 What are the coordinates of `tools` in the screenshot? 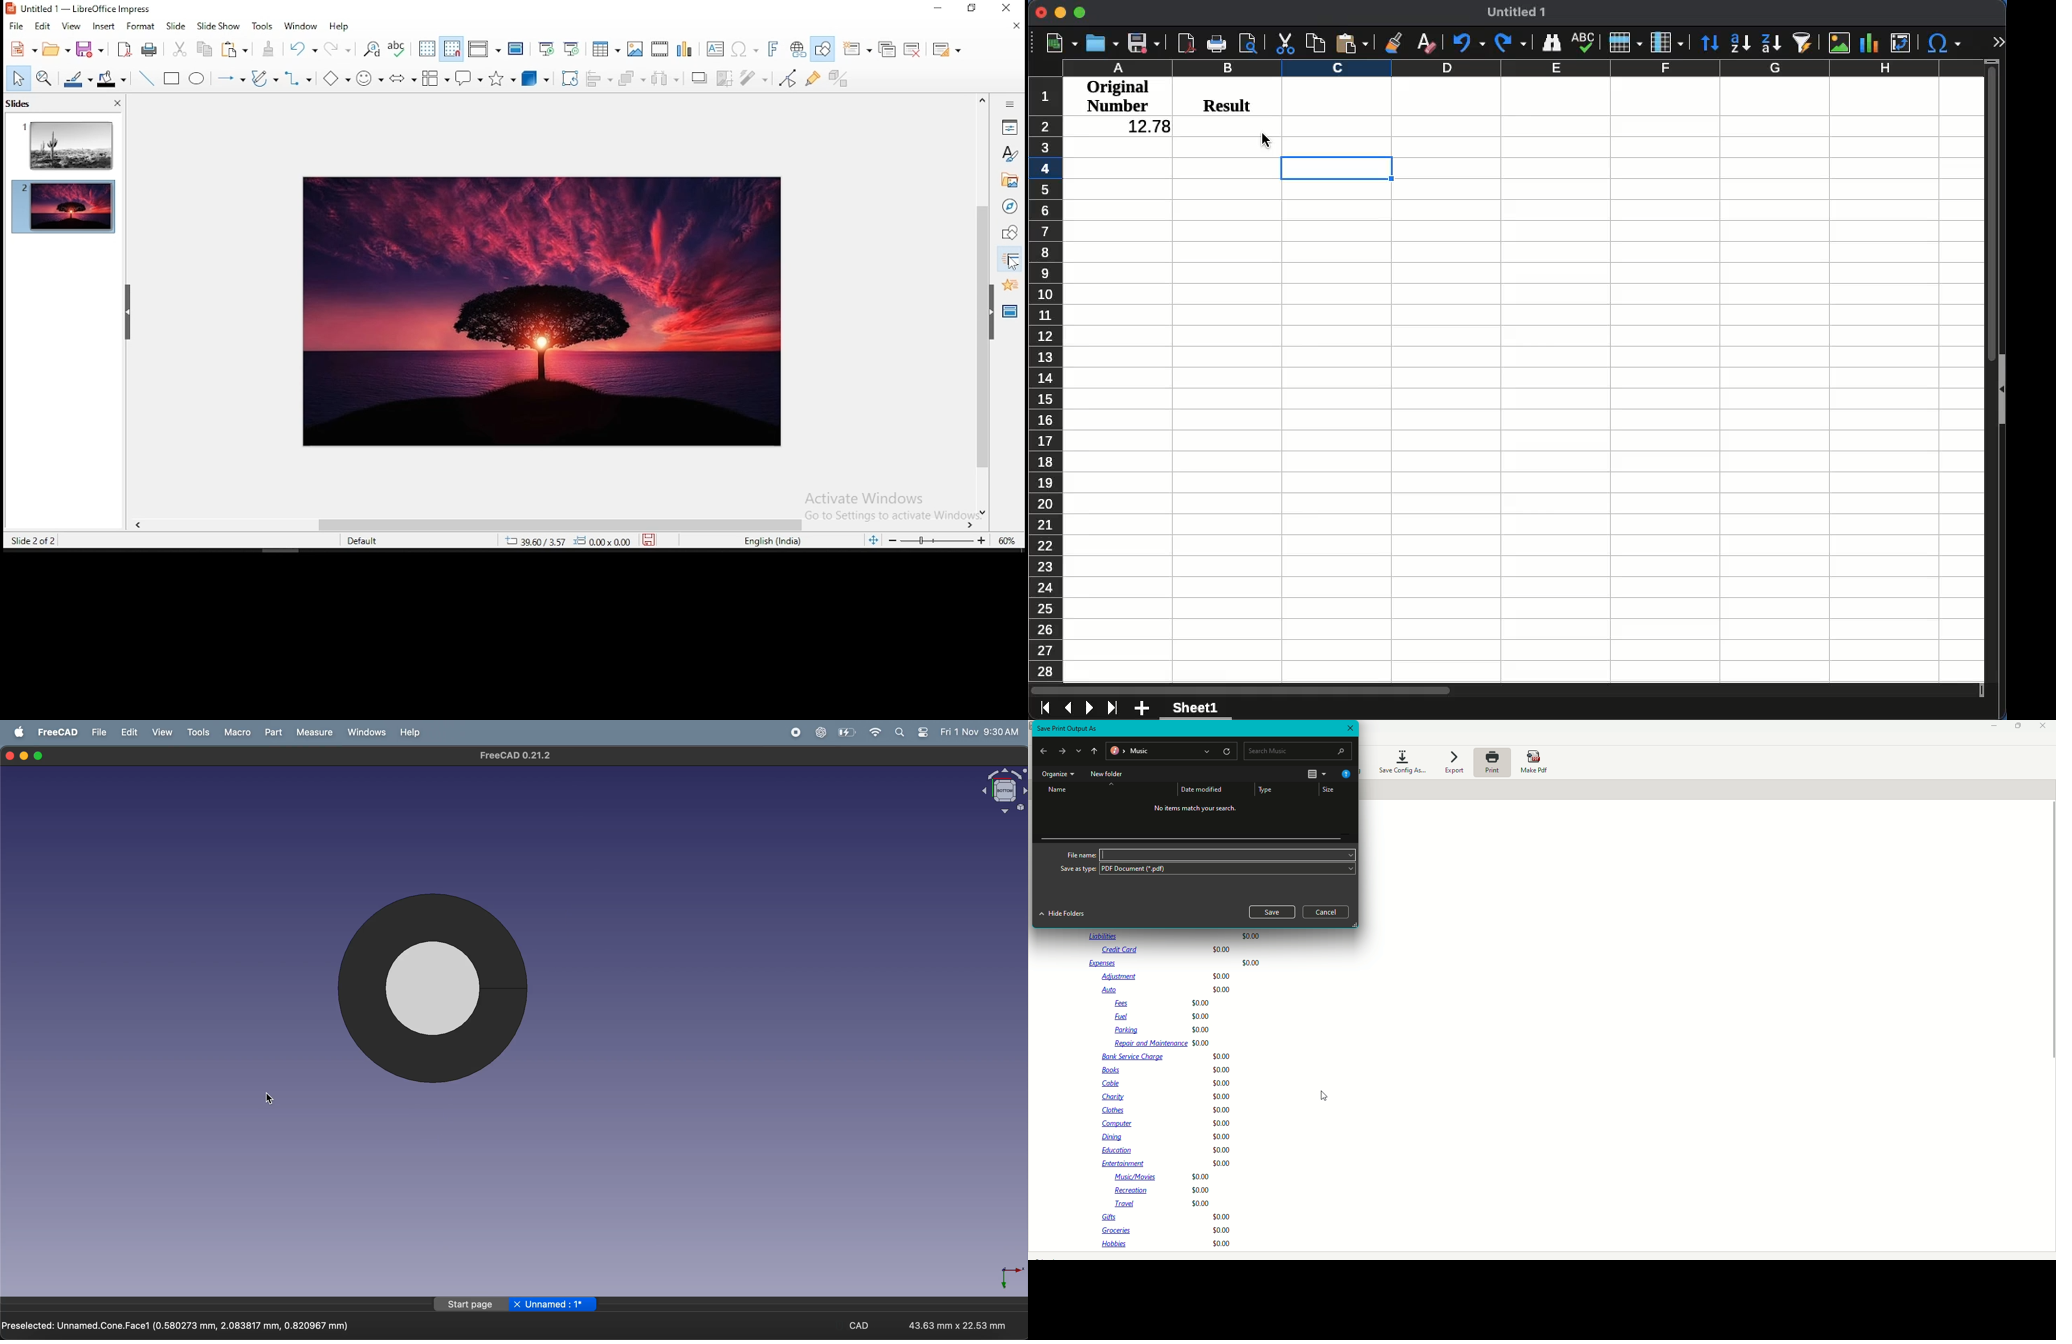 It's located at (265, 26).